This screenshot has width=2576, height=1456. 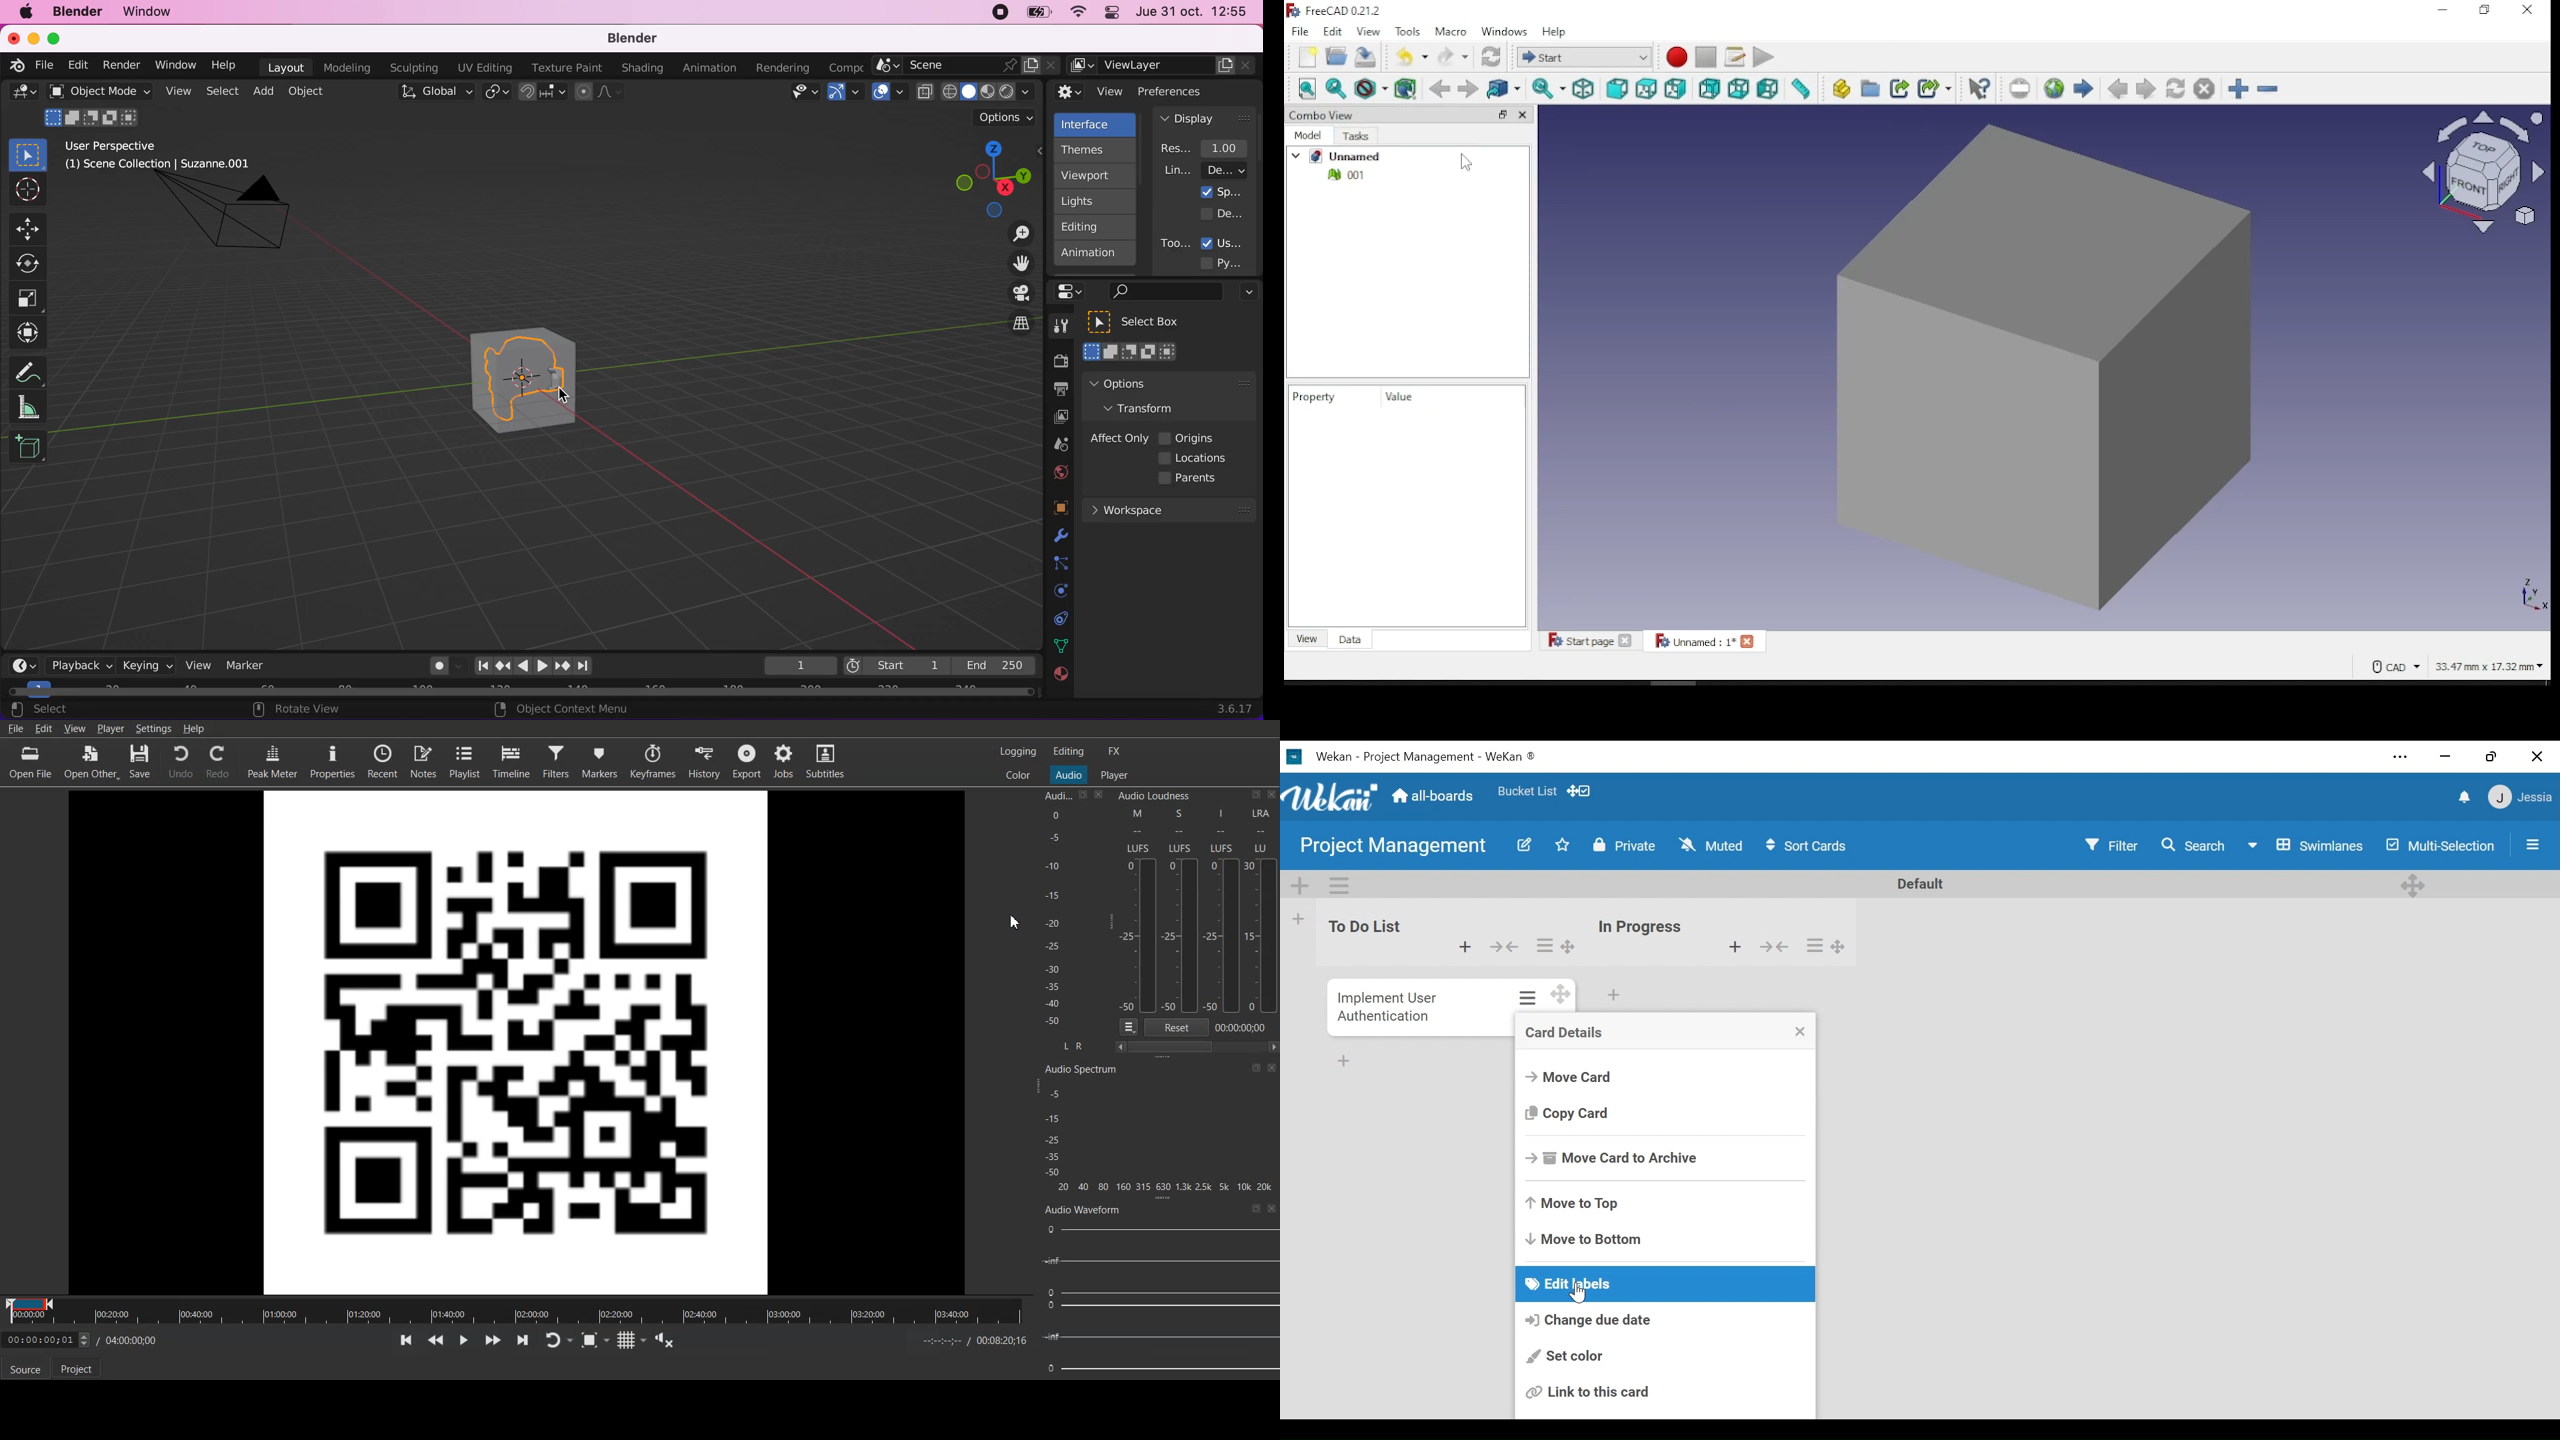 I want to click on macro, so click(x=1451, y=32).